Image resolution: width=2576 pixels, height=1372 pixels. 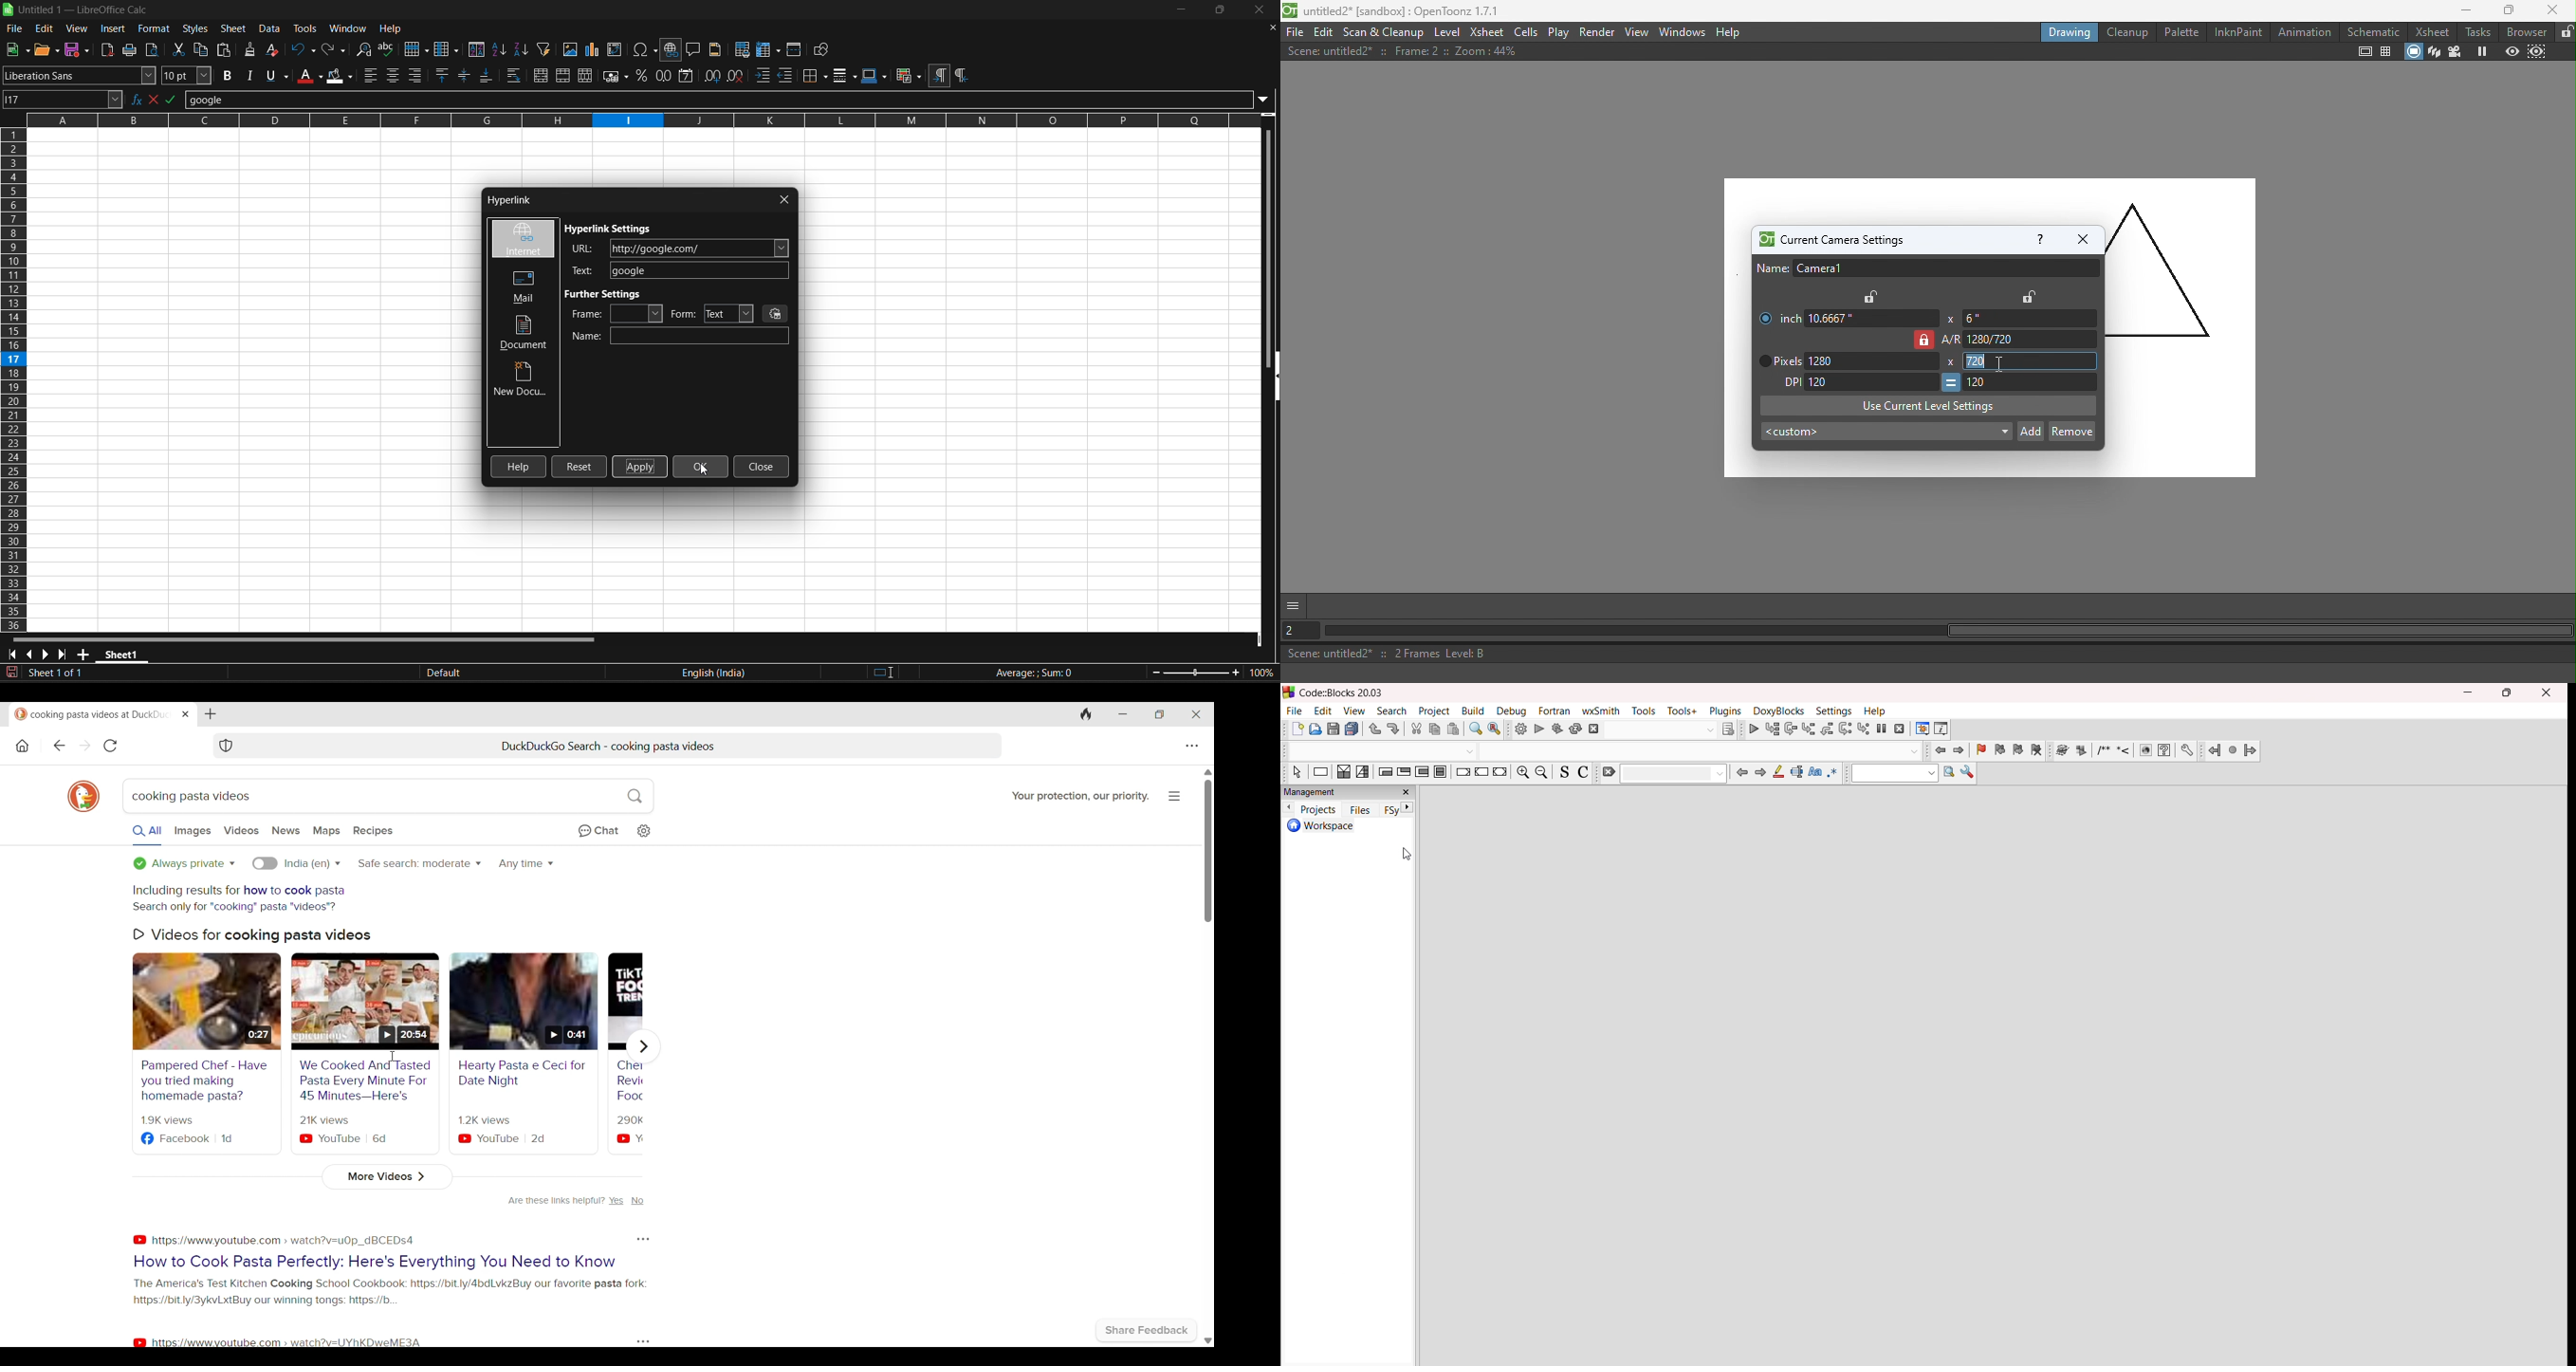 I want to click on scroll to first sheet, so click(x=11, y=654).